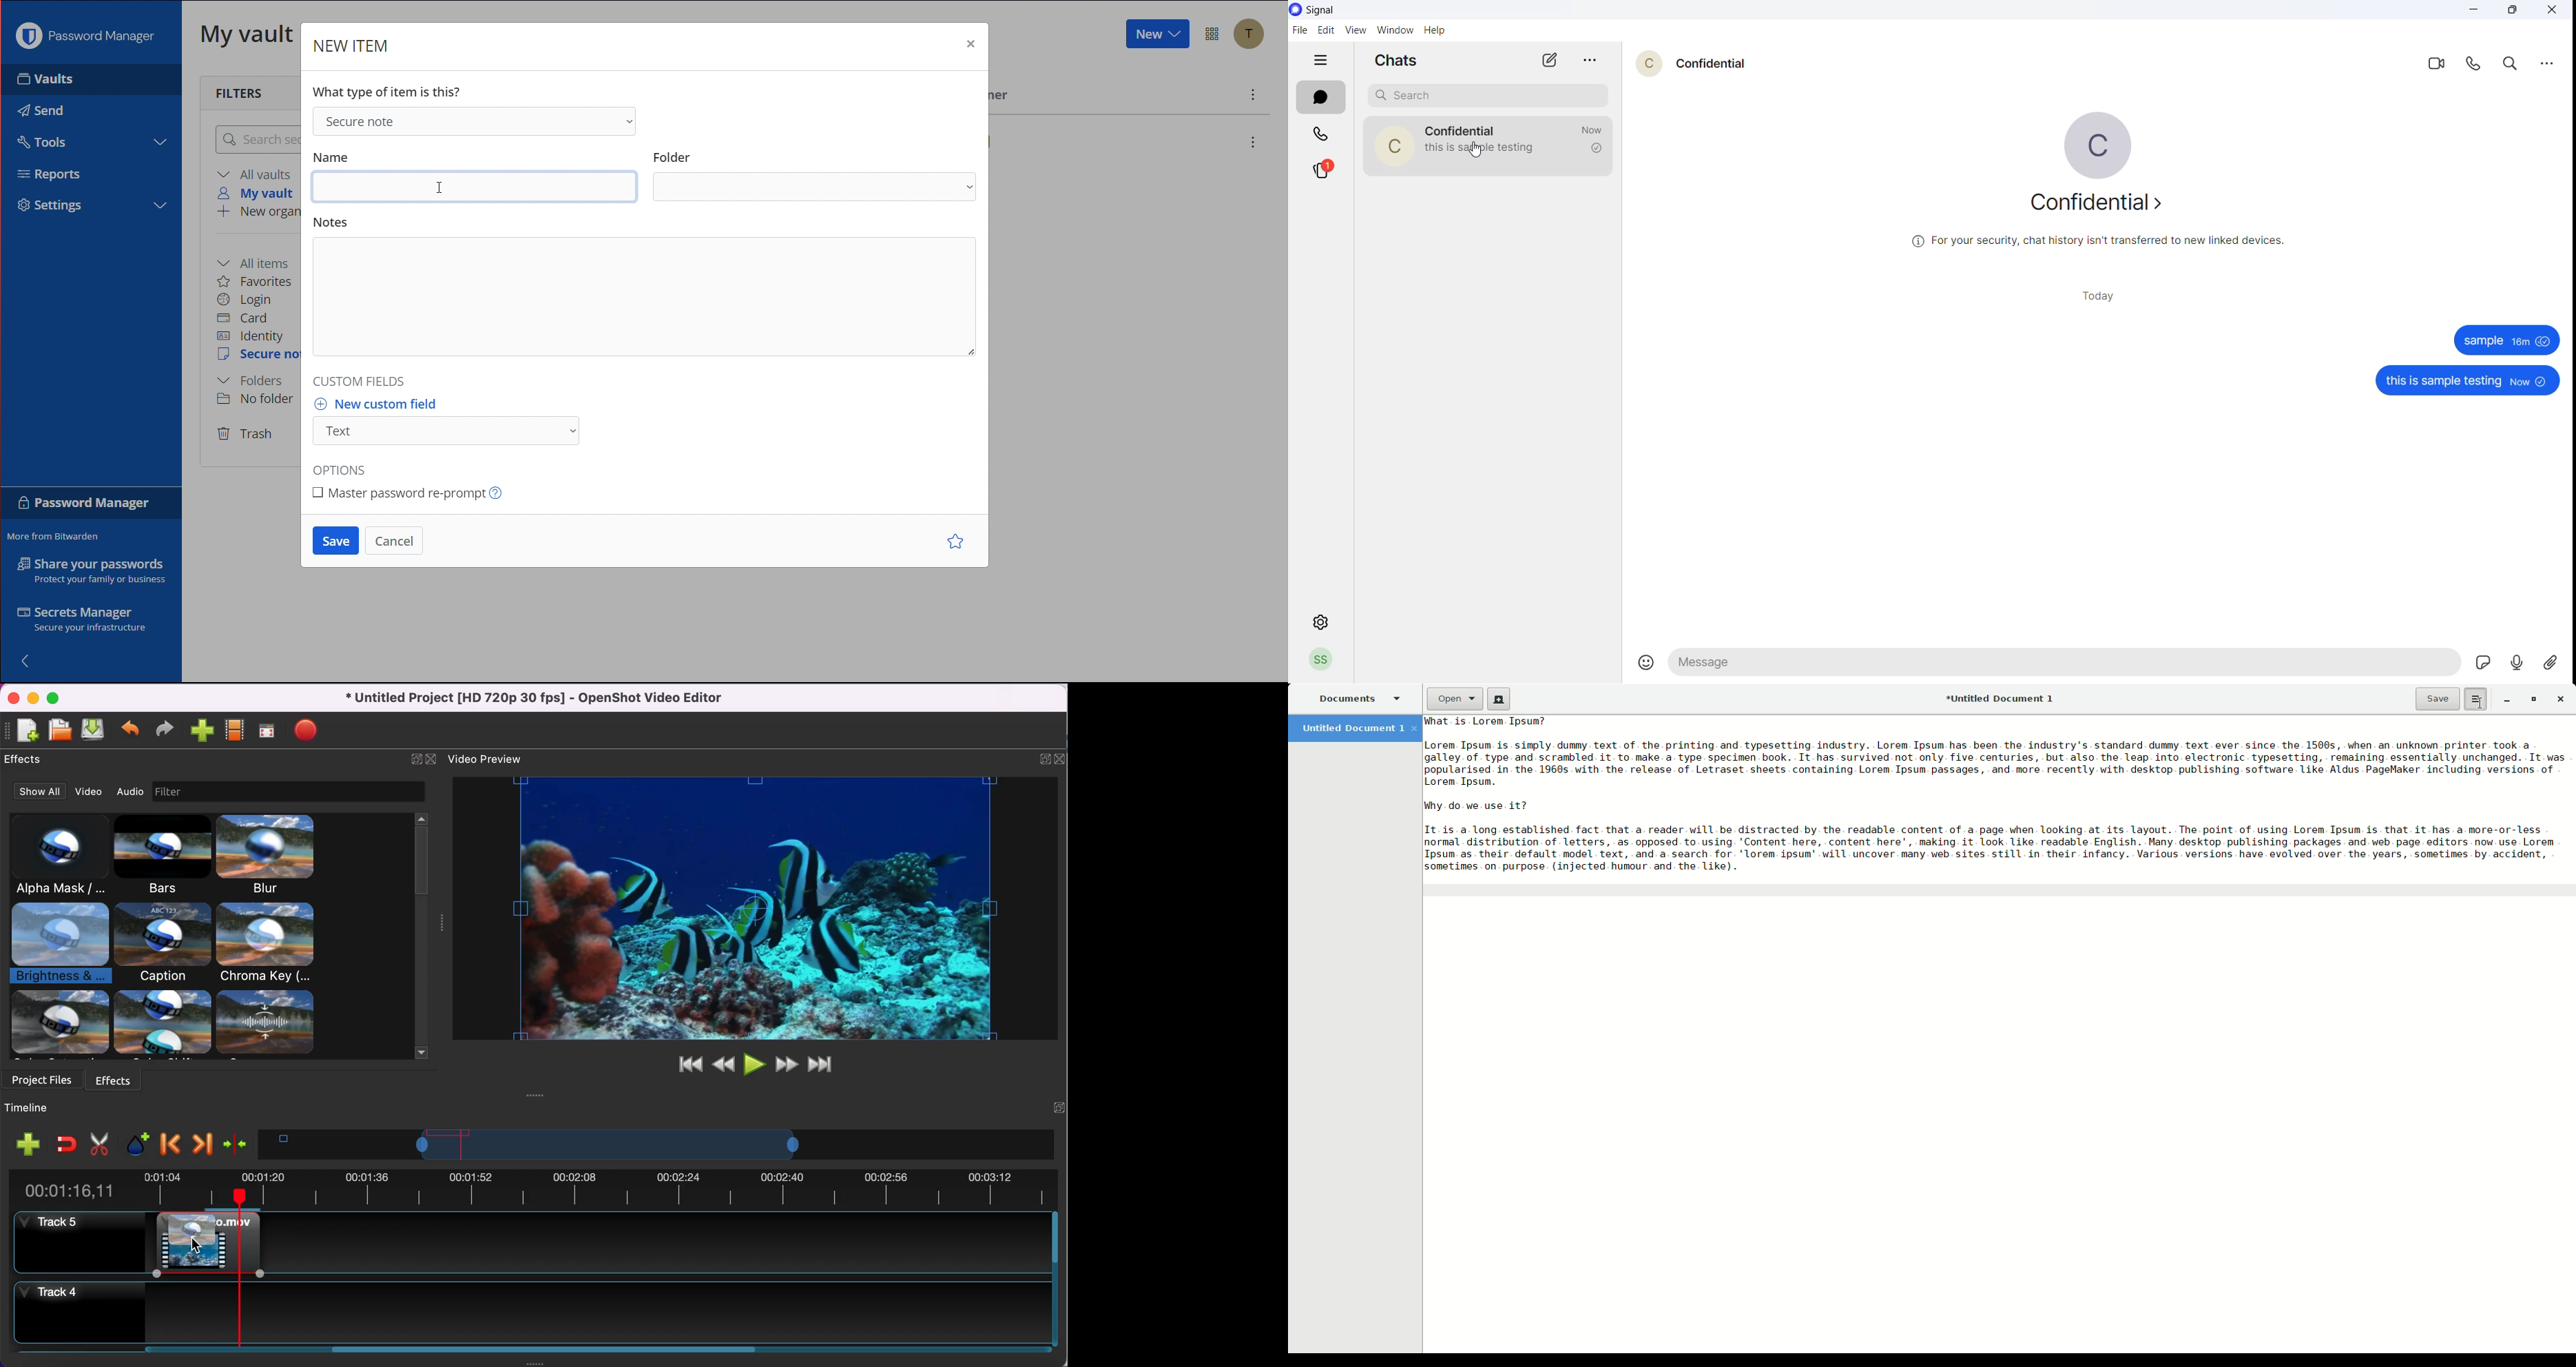 The width and height of the screenshot is (2576, 1372). What do you see at coordinates (1254, 36) in the screenshot?
I see `Account` at bounding box center [1254, 36].